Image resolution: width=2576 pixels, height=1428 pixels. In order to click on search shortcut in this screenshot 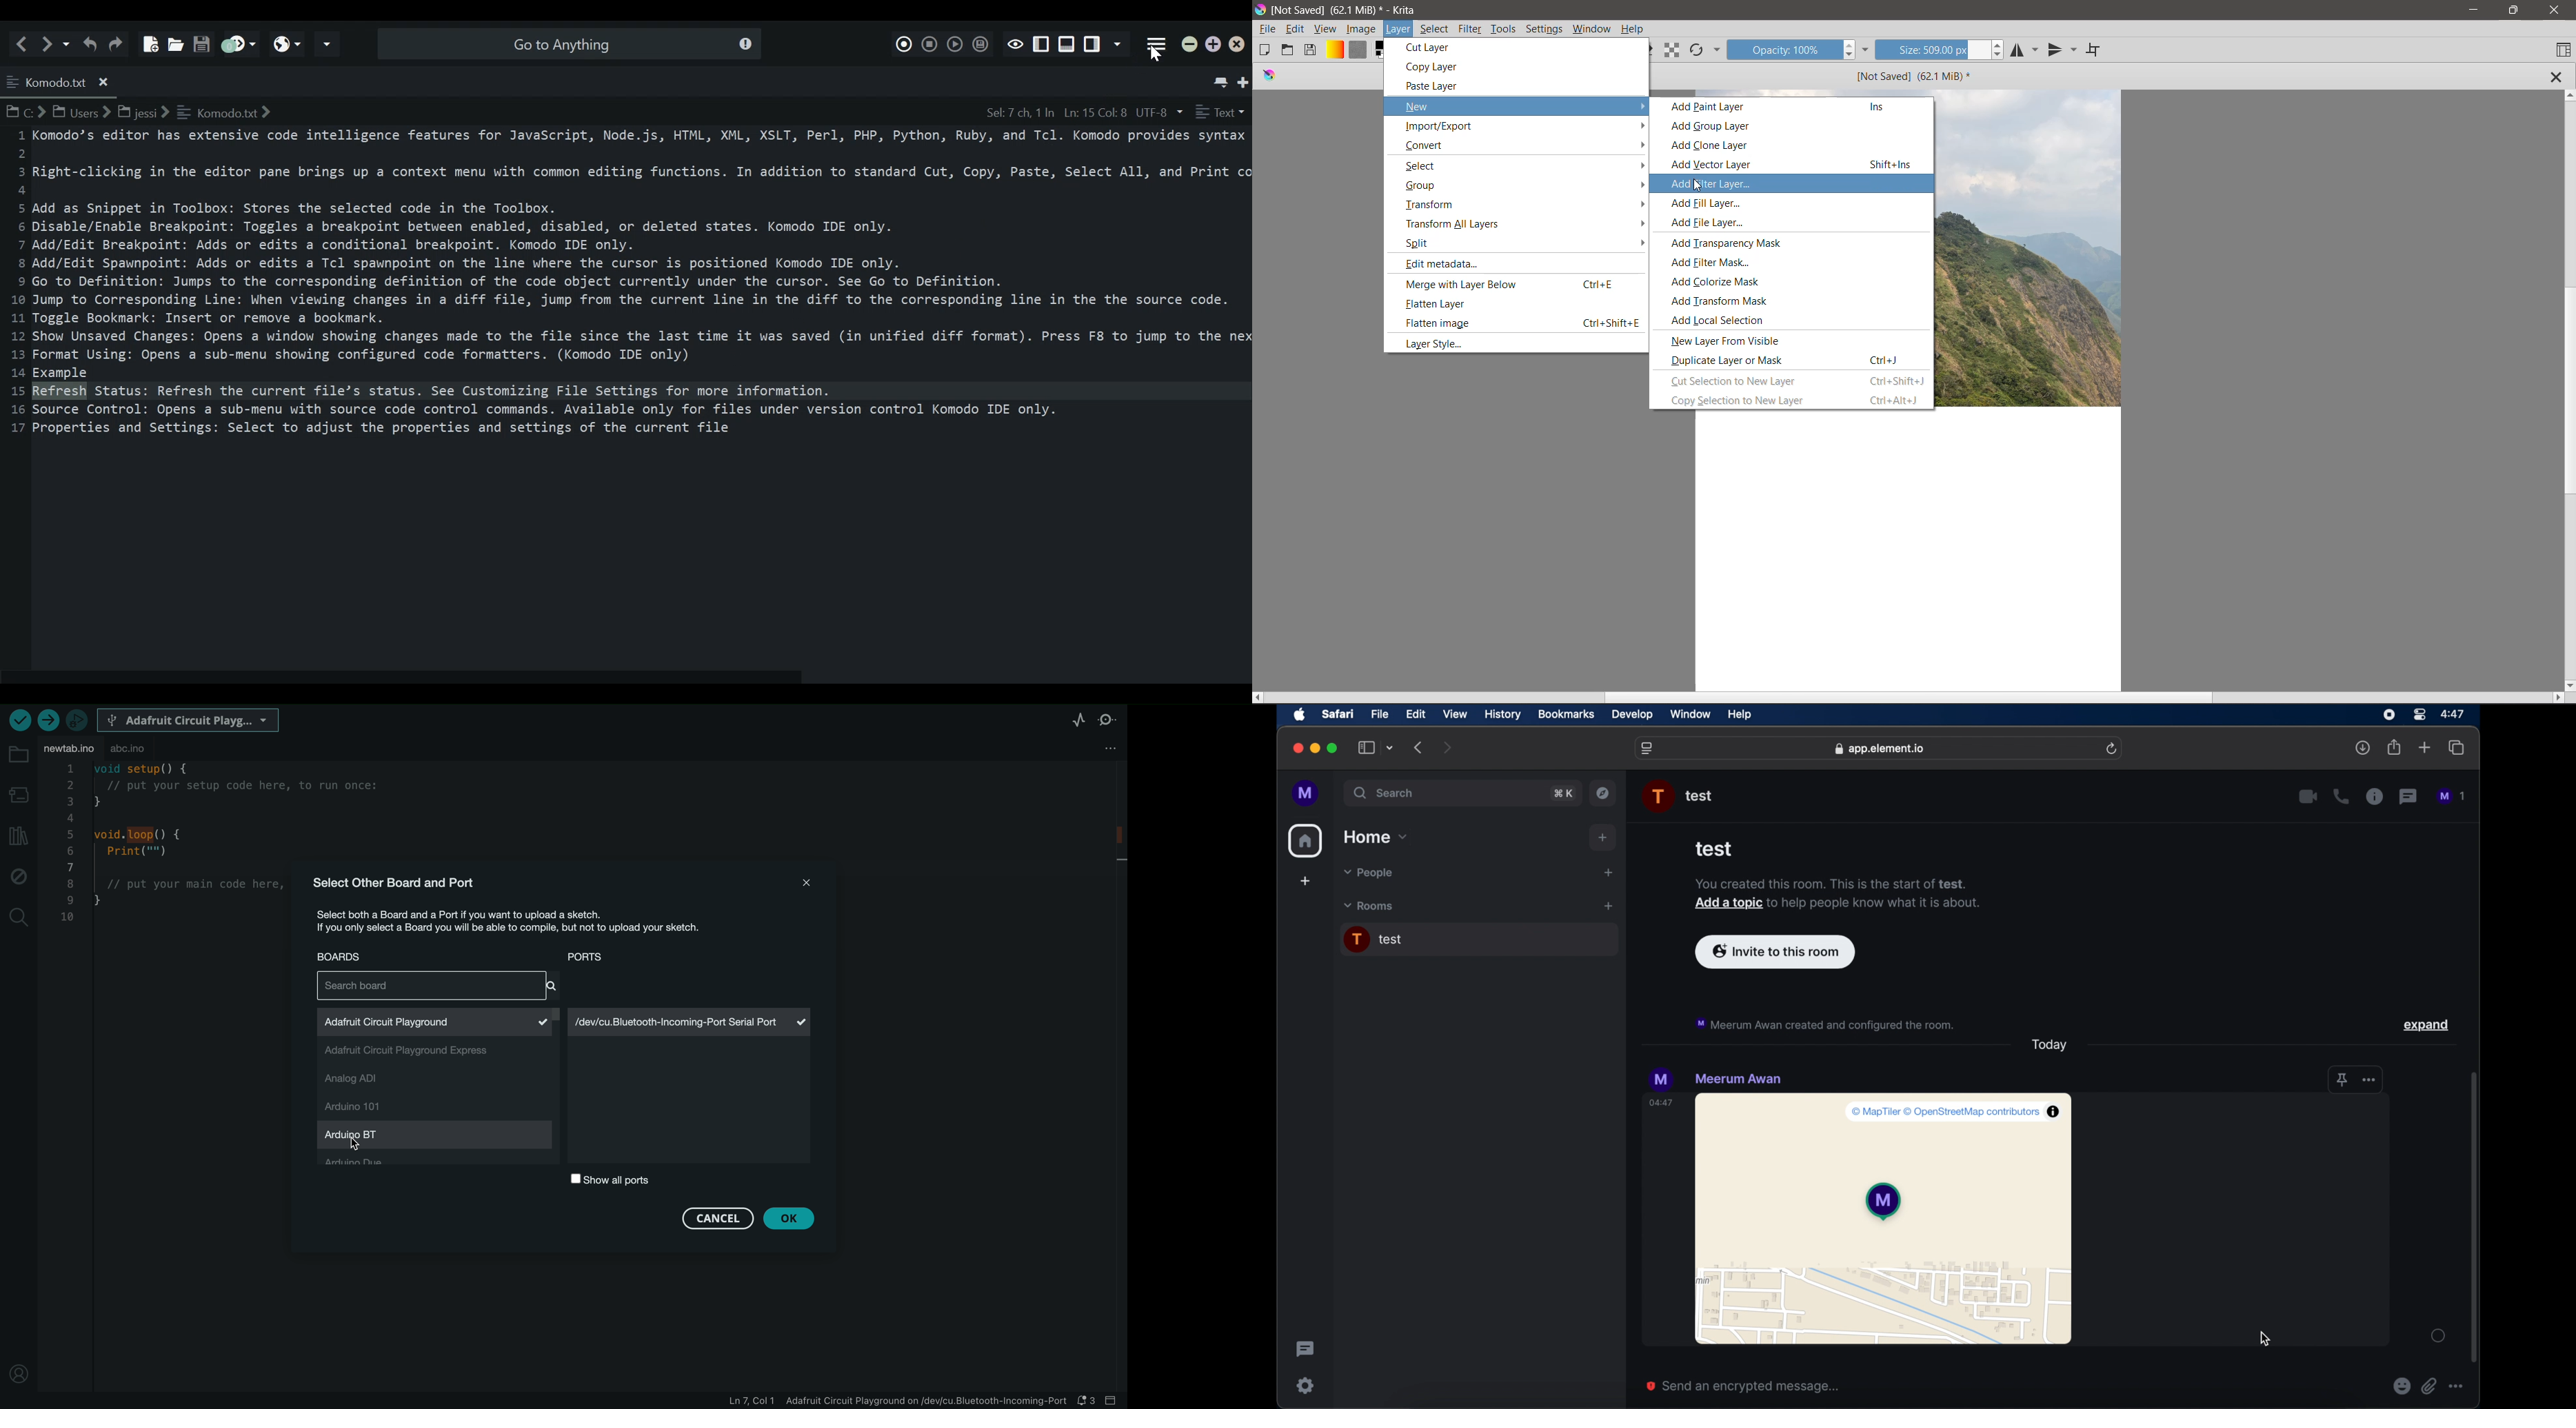, I will do `click(1563, 793)`.